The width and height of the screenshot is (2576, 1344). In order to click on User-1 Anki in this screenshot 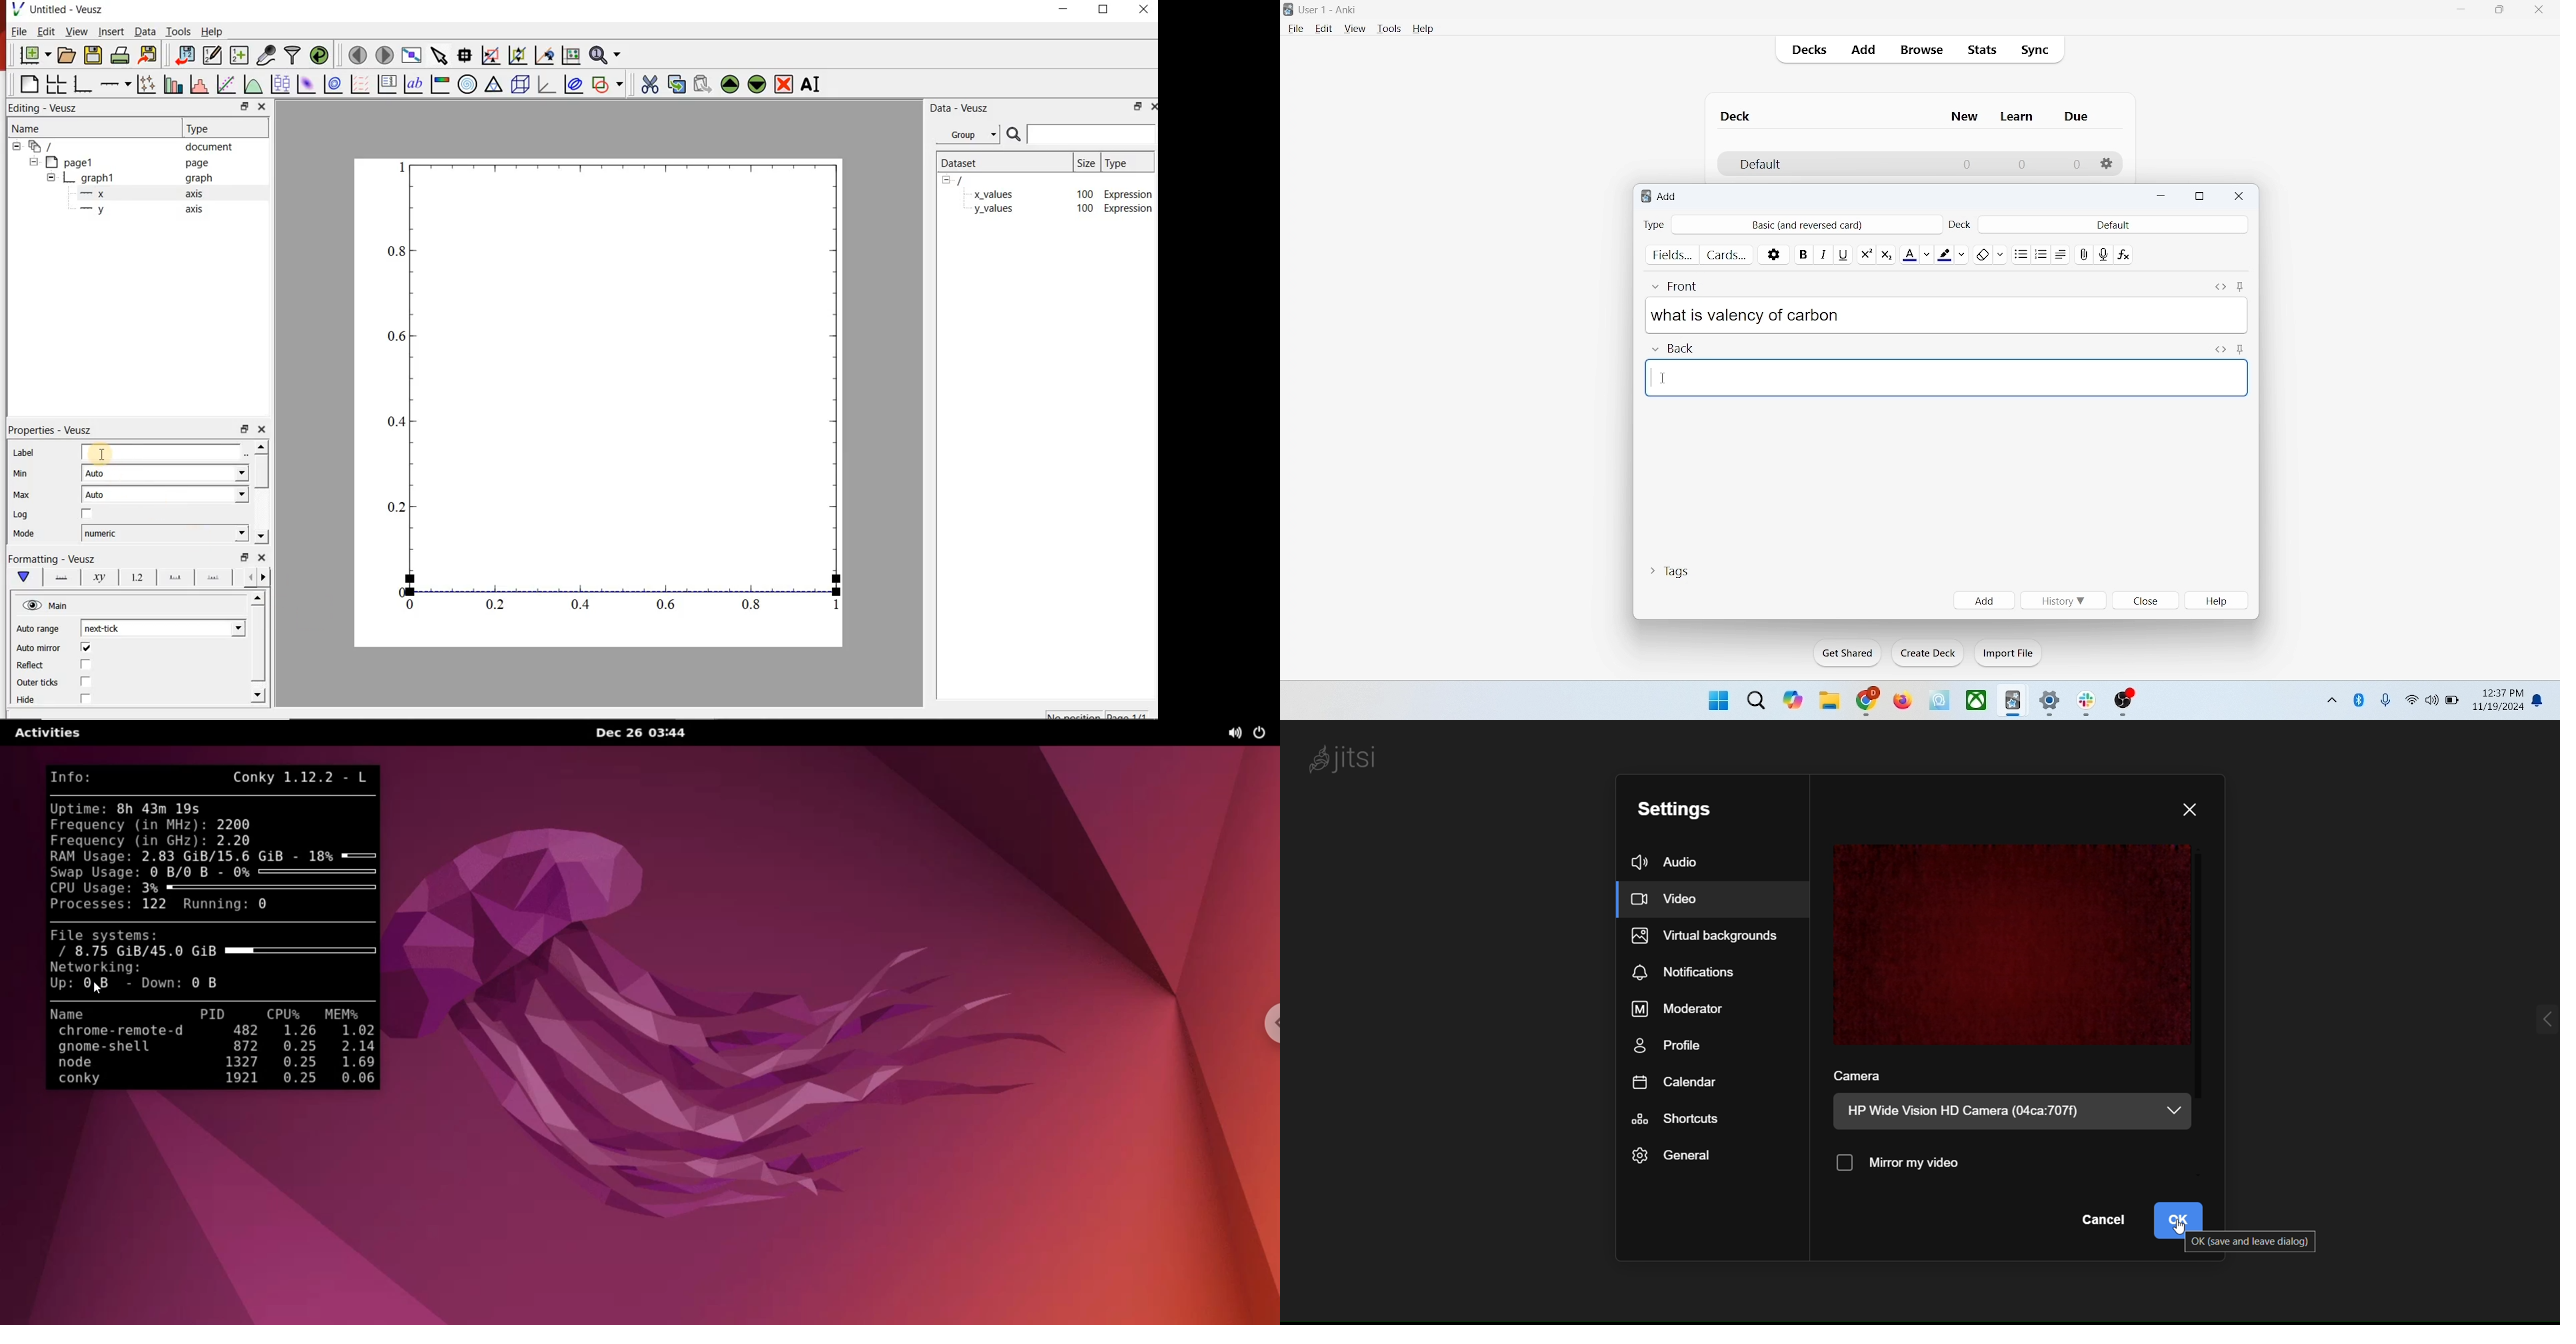, I will do `click(1332, 11)`.